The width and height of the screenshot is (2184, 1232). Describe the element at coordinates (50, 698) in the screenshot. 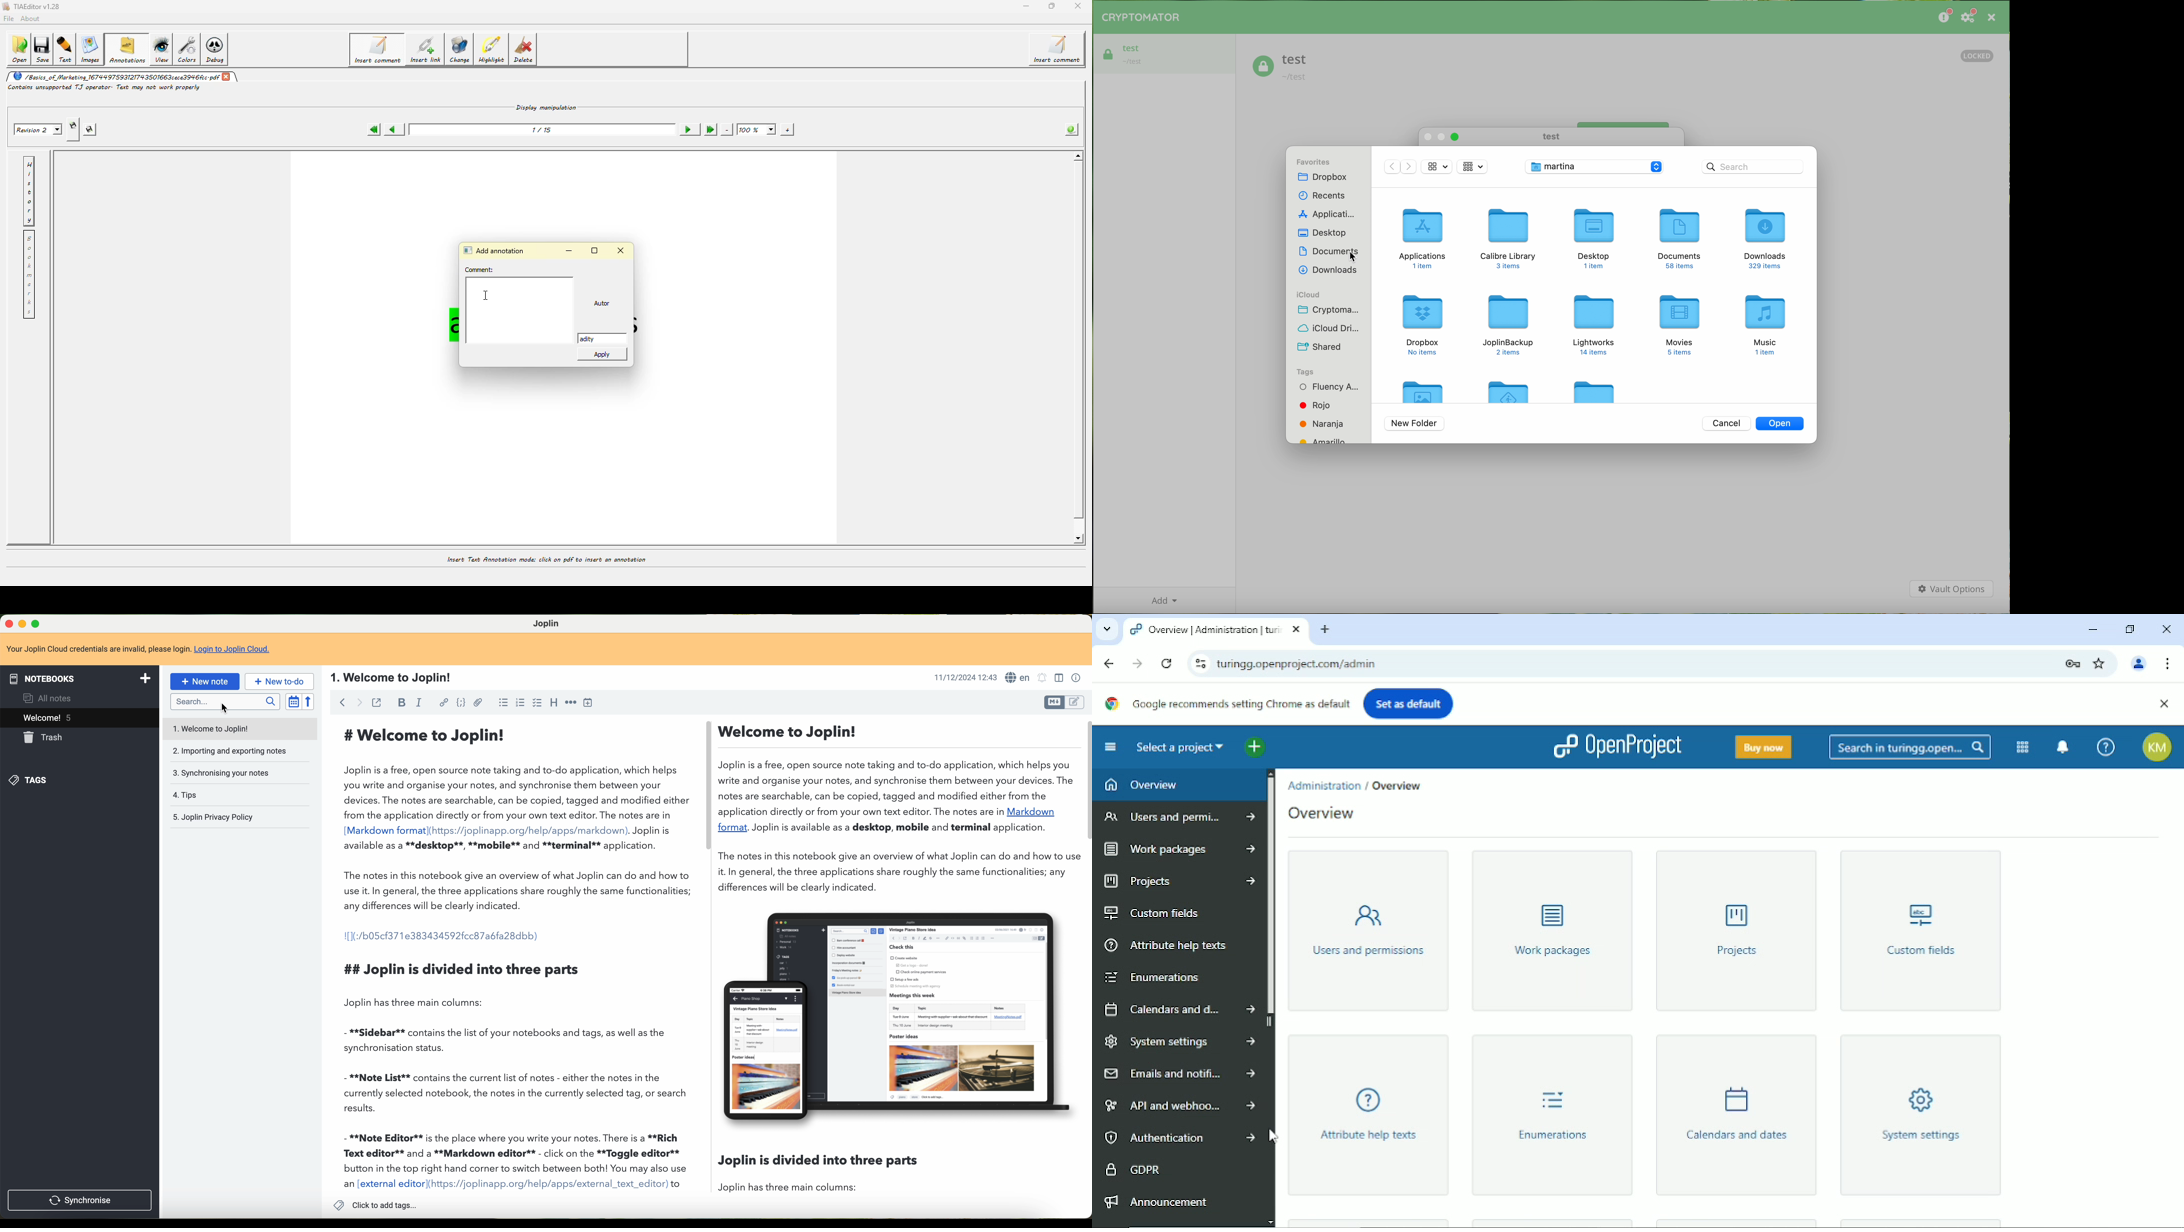

I see `all notes` at that location.